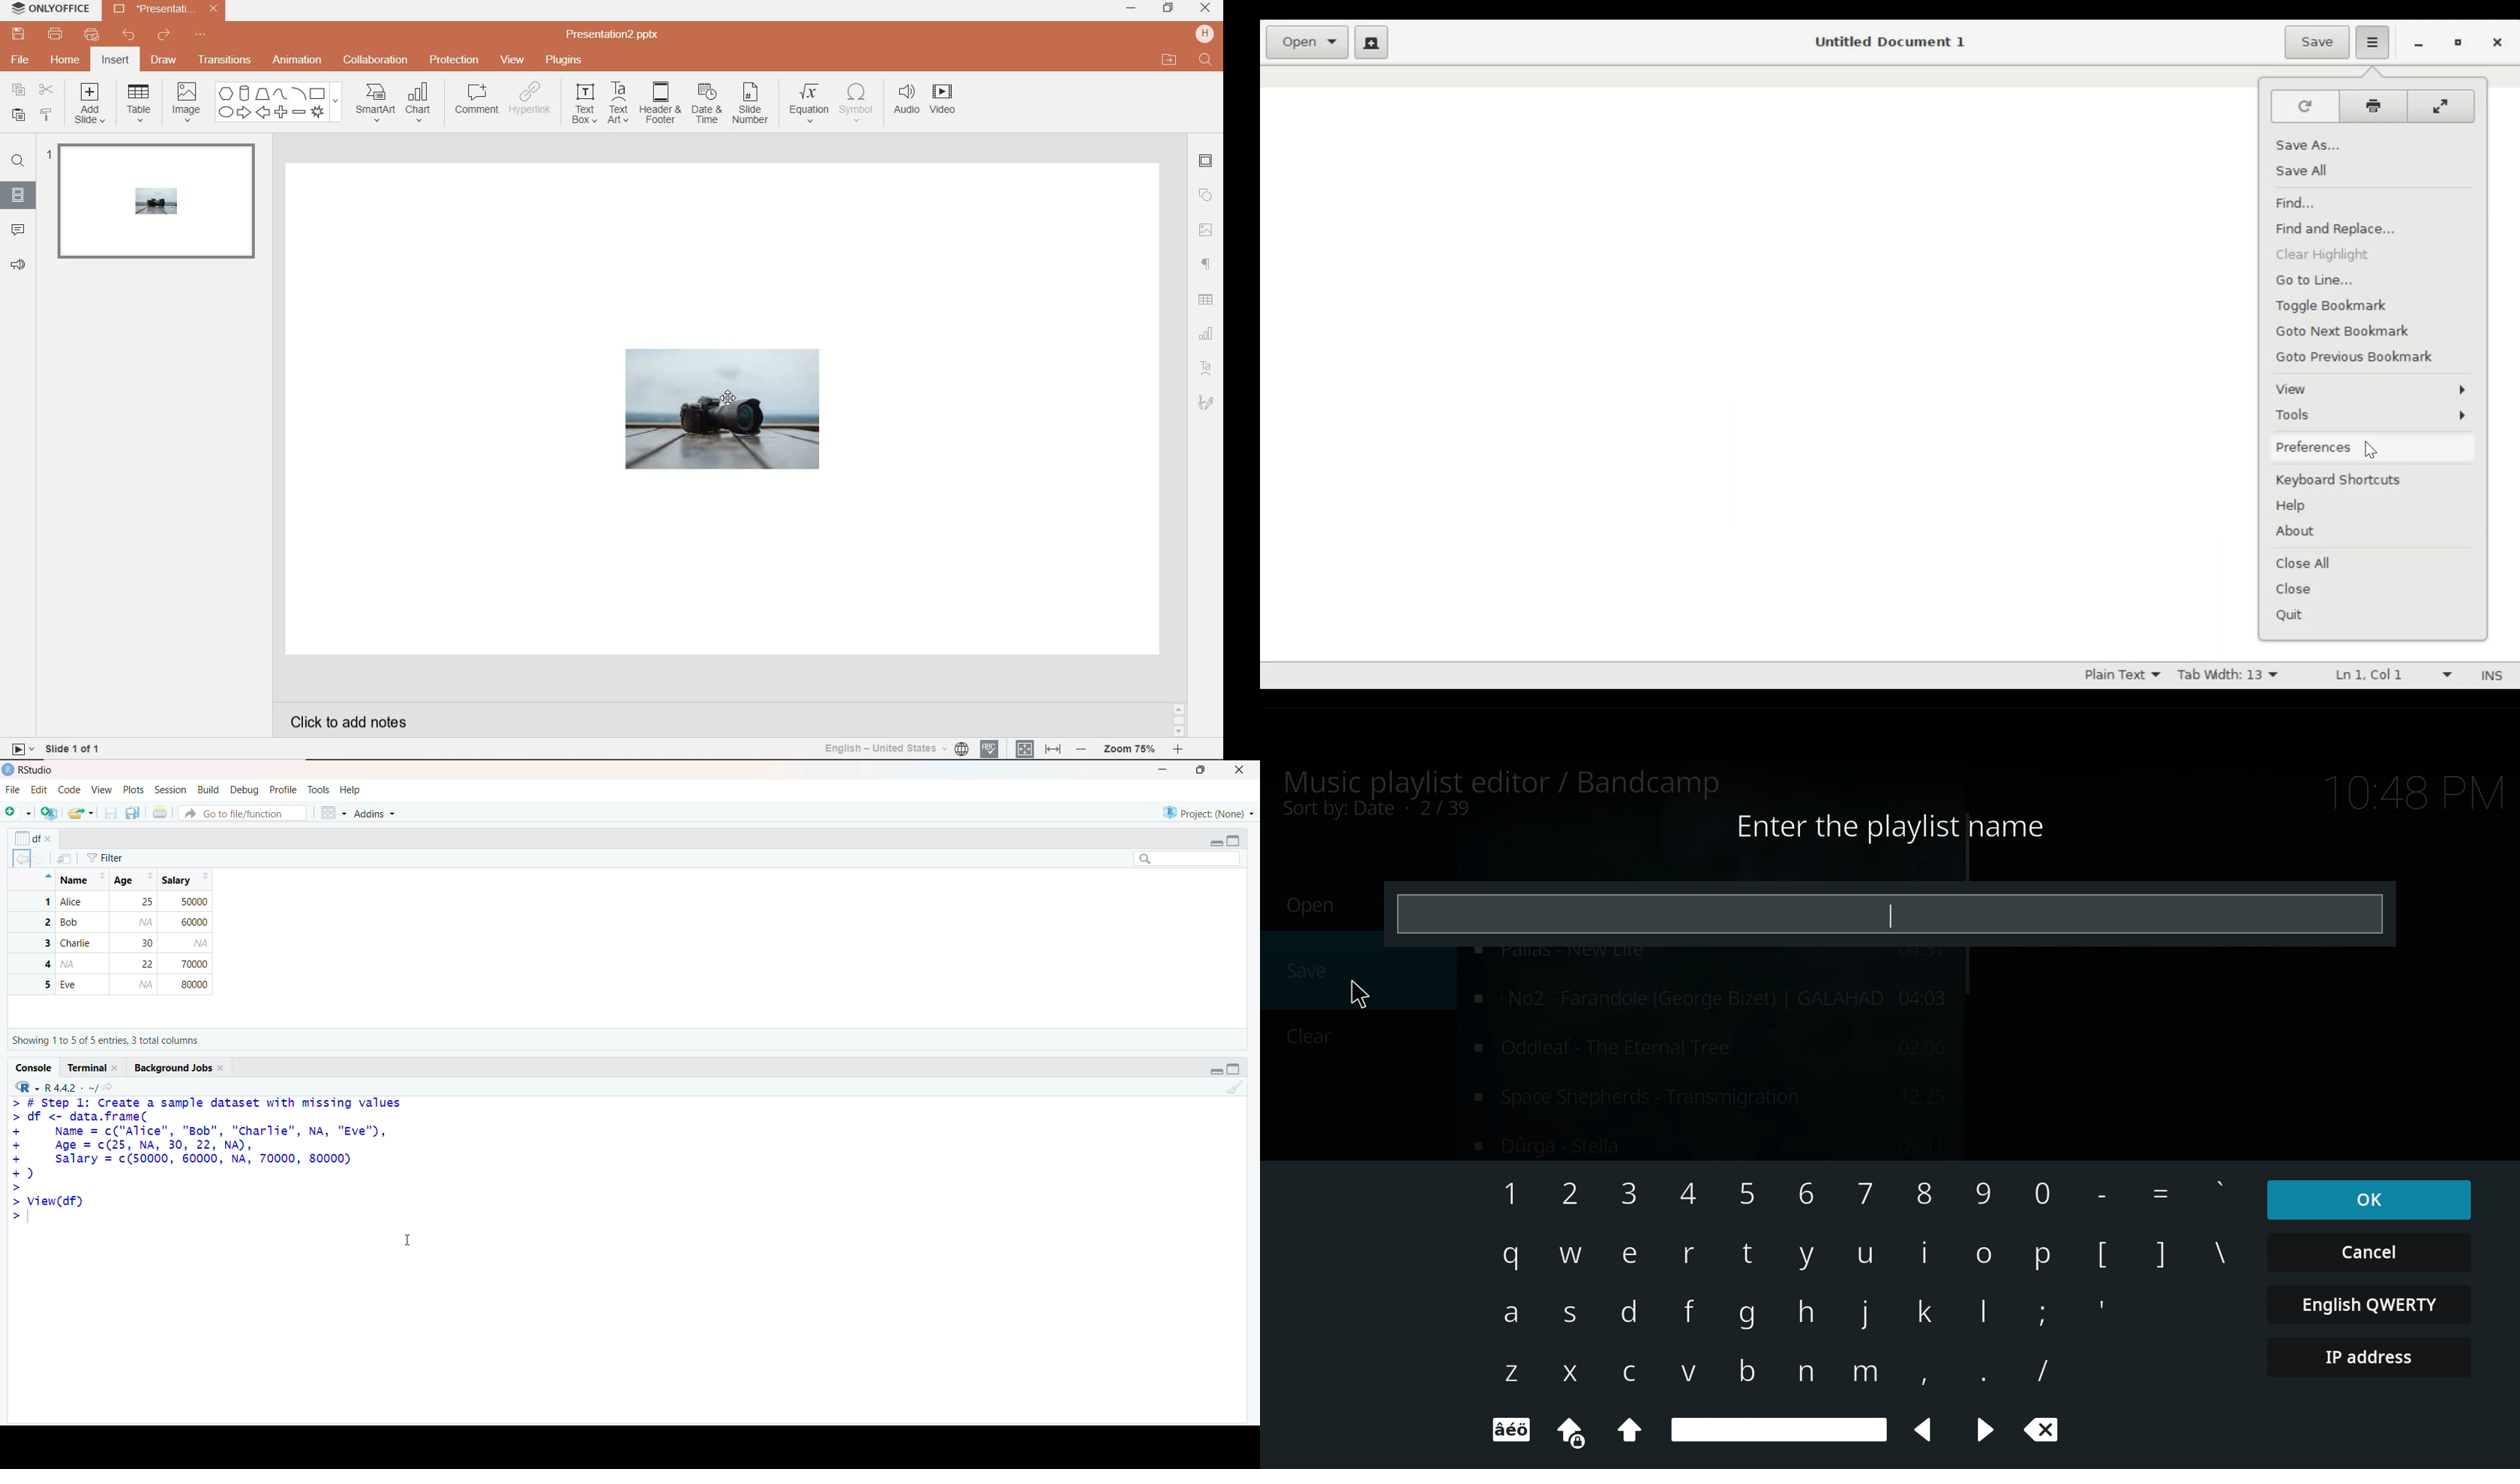  I want to click on cursor, so click(730, 399).